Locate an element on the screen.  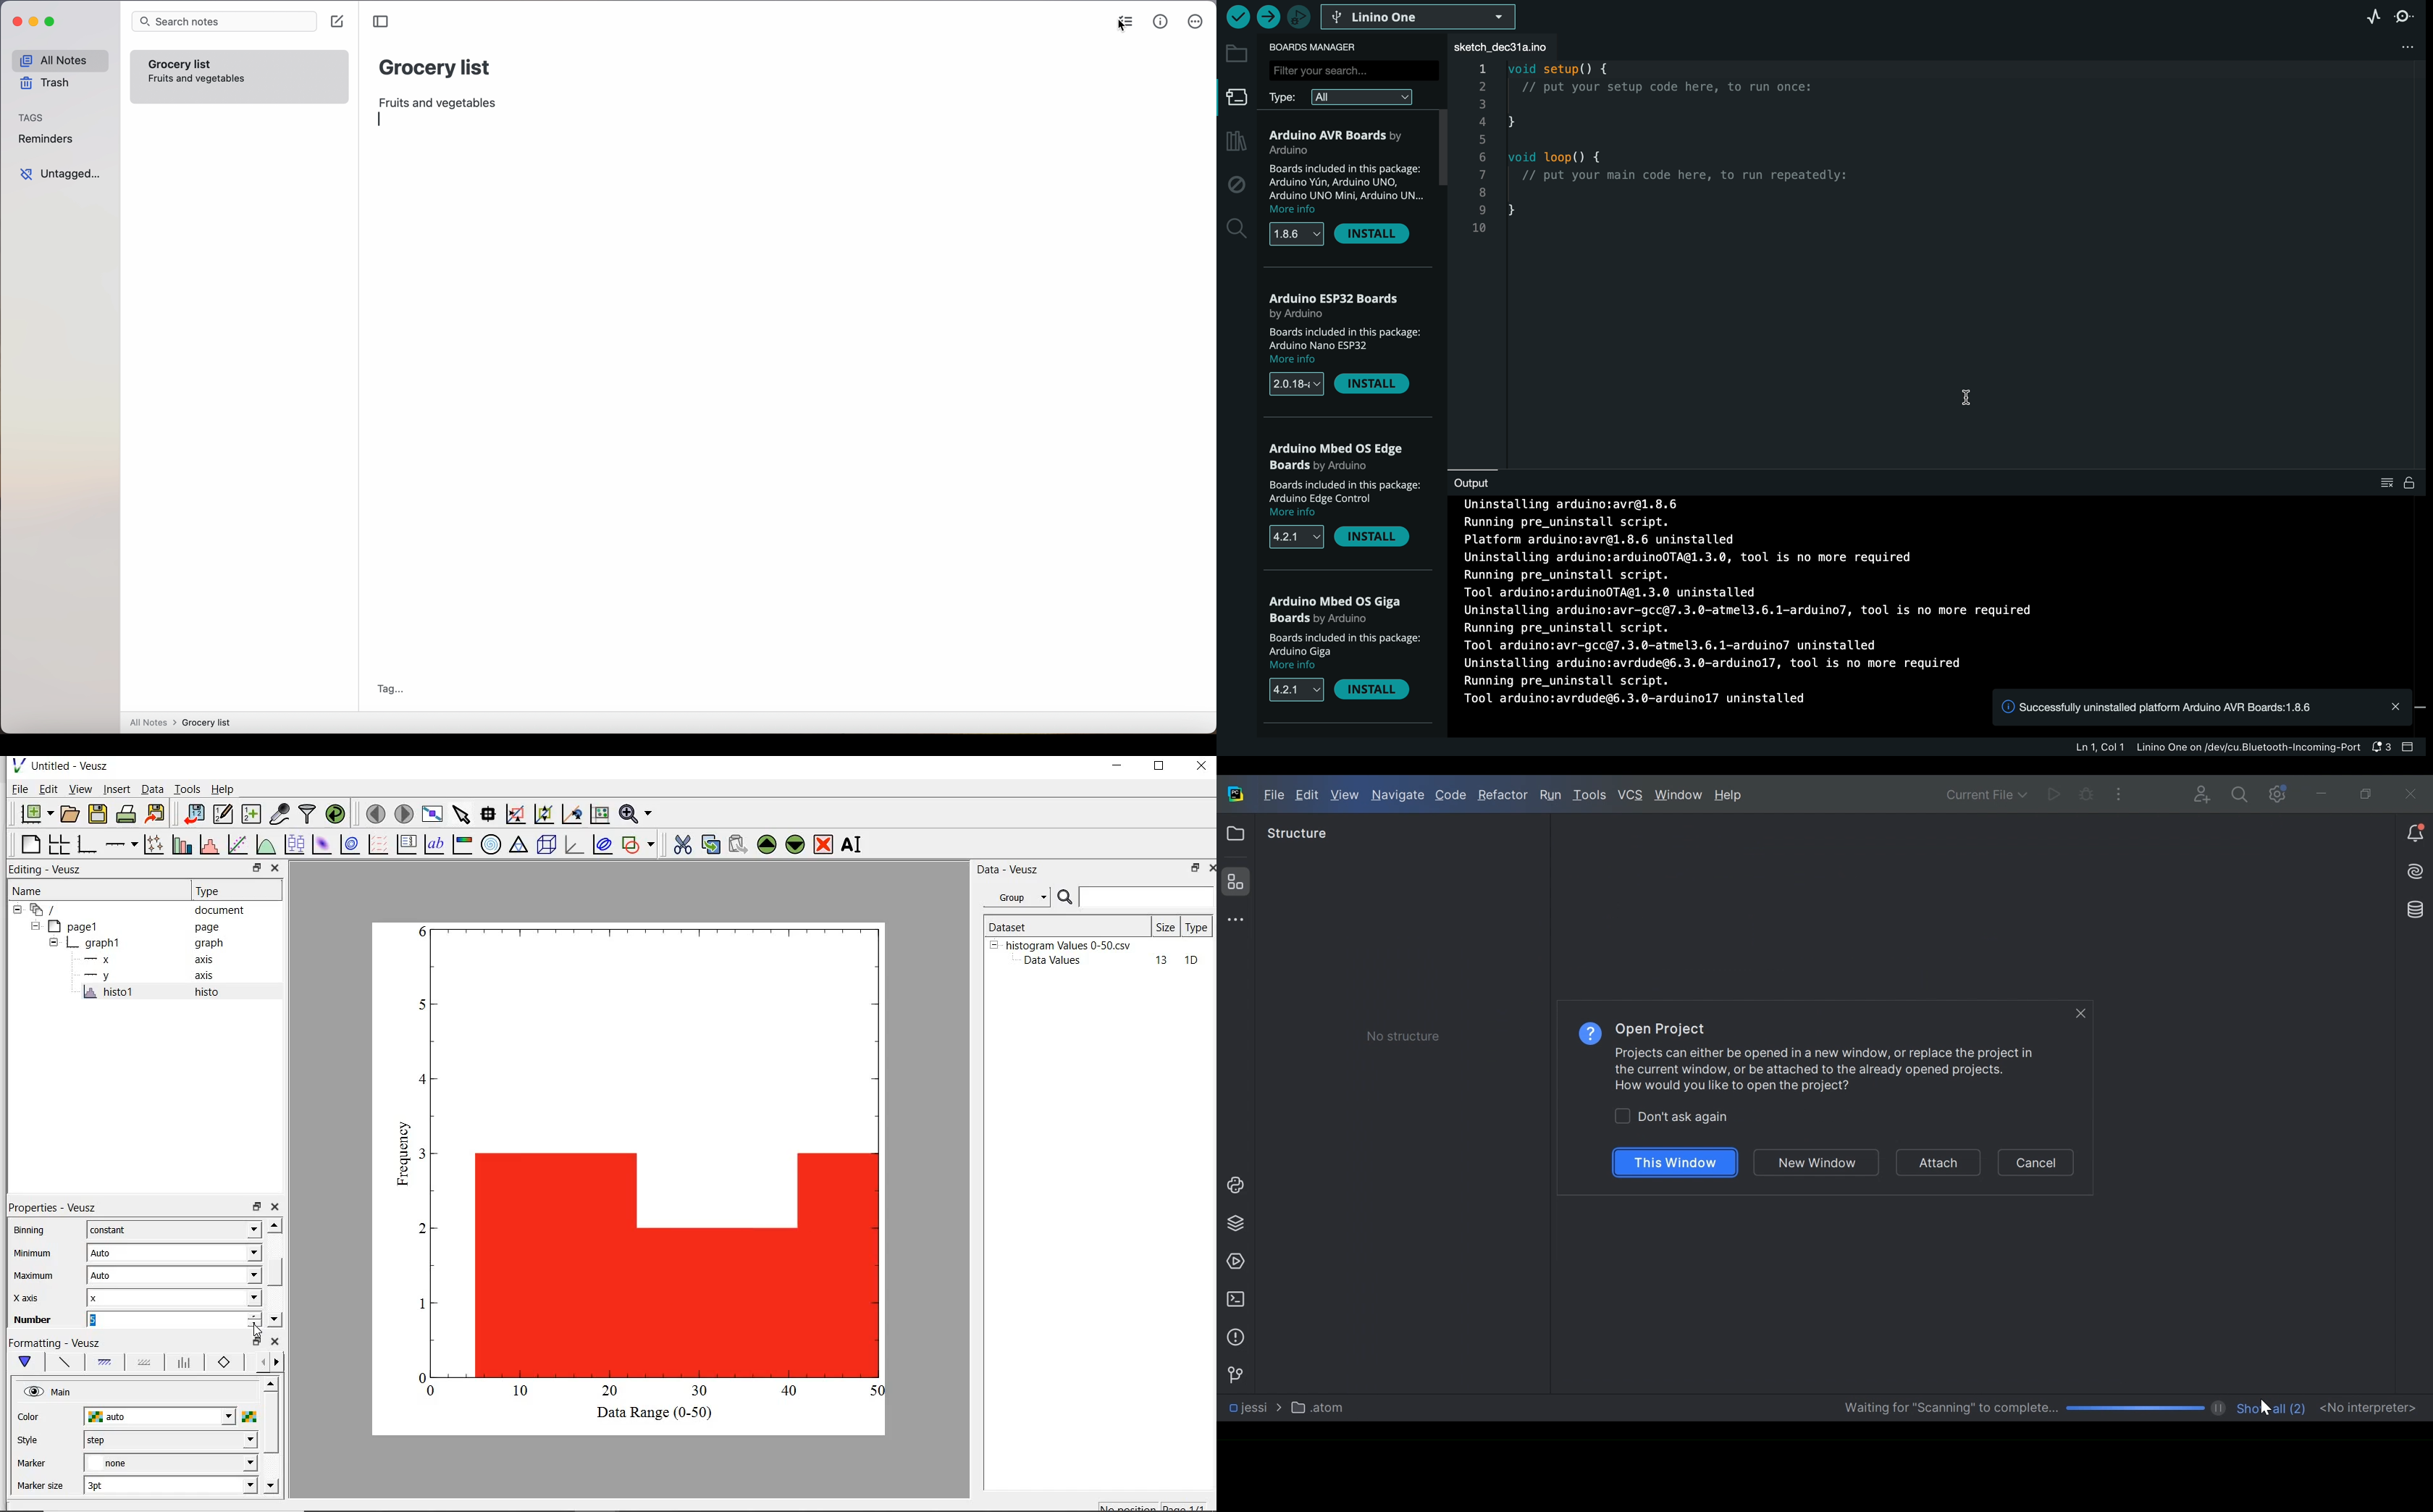
cursor is located at coordinates (1967, 406).